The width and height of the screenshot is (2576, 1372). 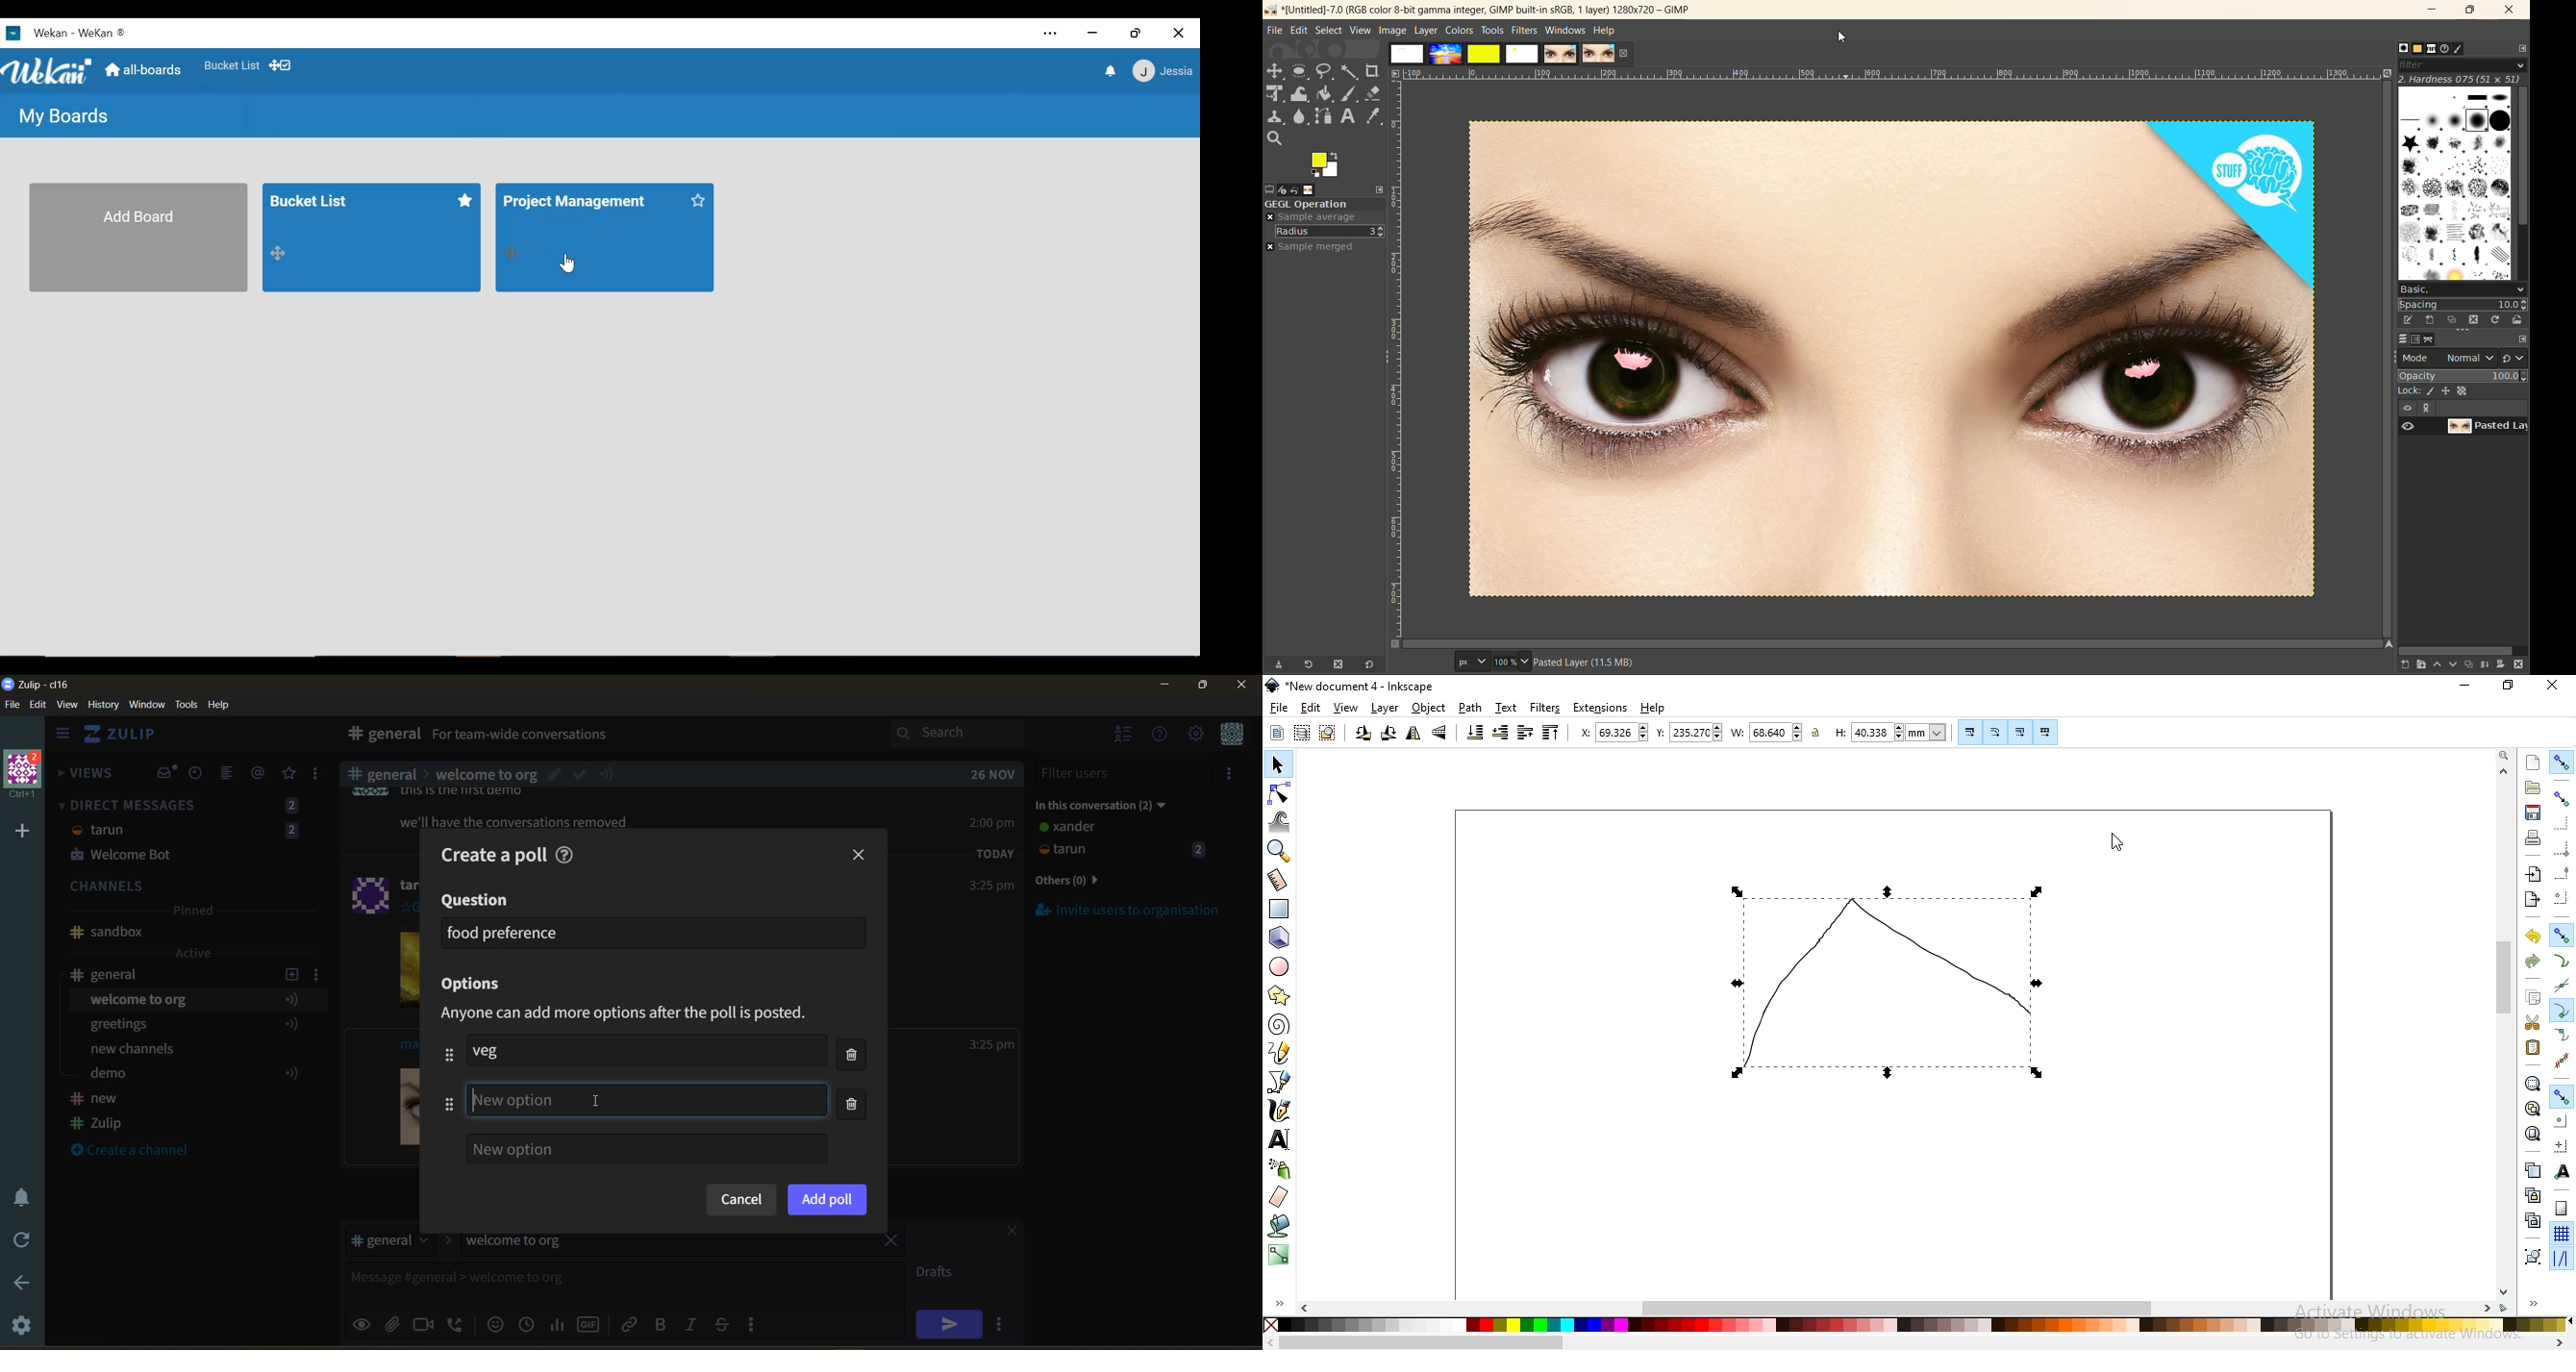 I want to click on click to start this board, so click(x=703, y=202).